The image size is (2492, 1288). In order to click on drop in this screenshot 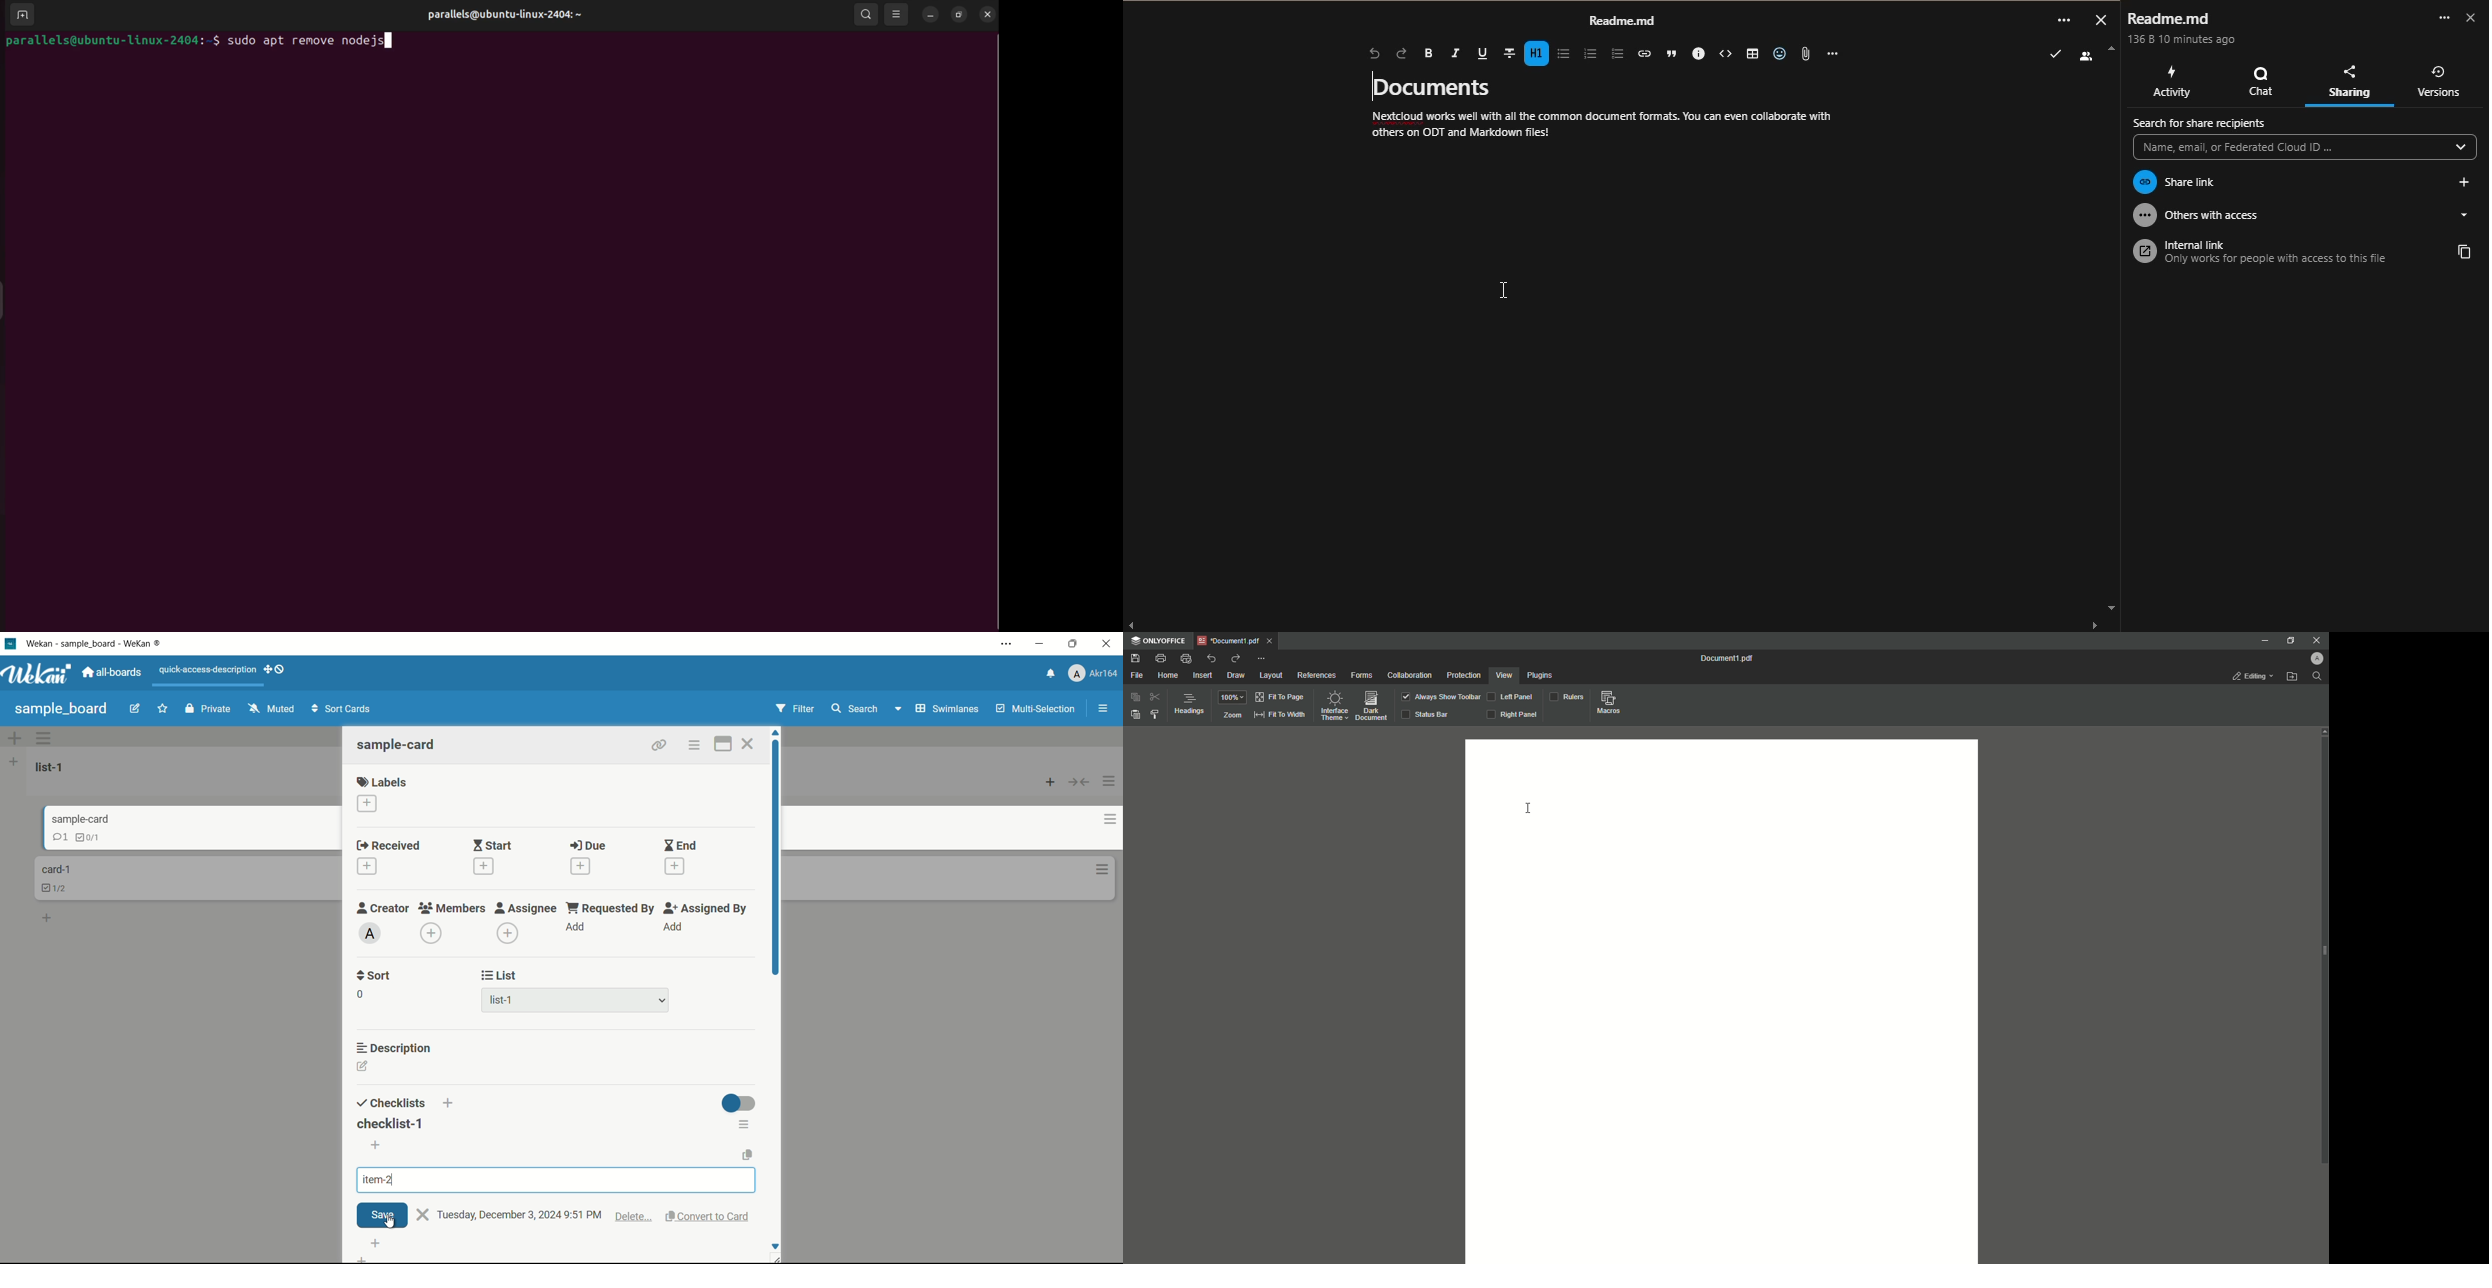, I will do `click(2463, 215)`.